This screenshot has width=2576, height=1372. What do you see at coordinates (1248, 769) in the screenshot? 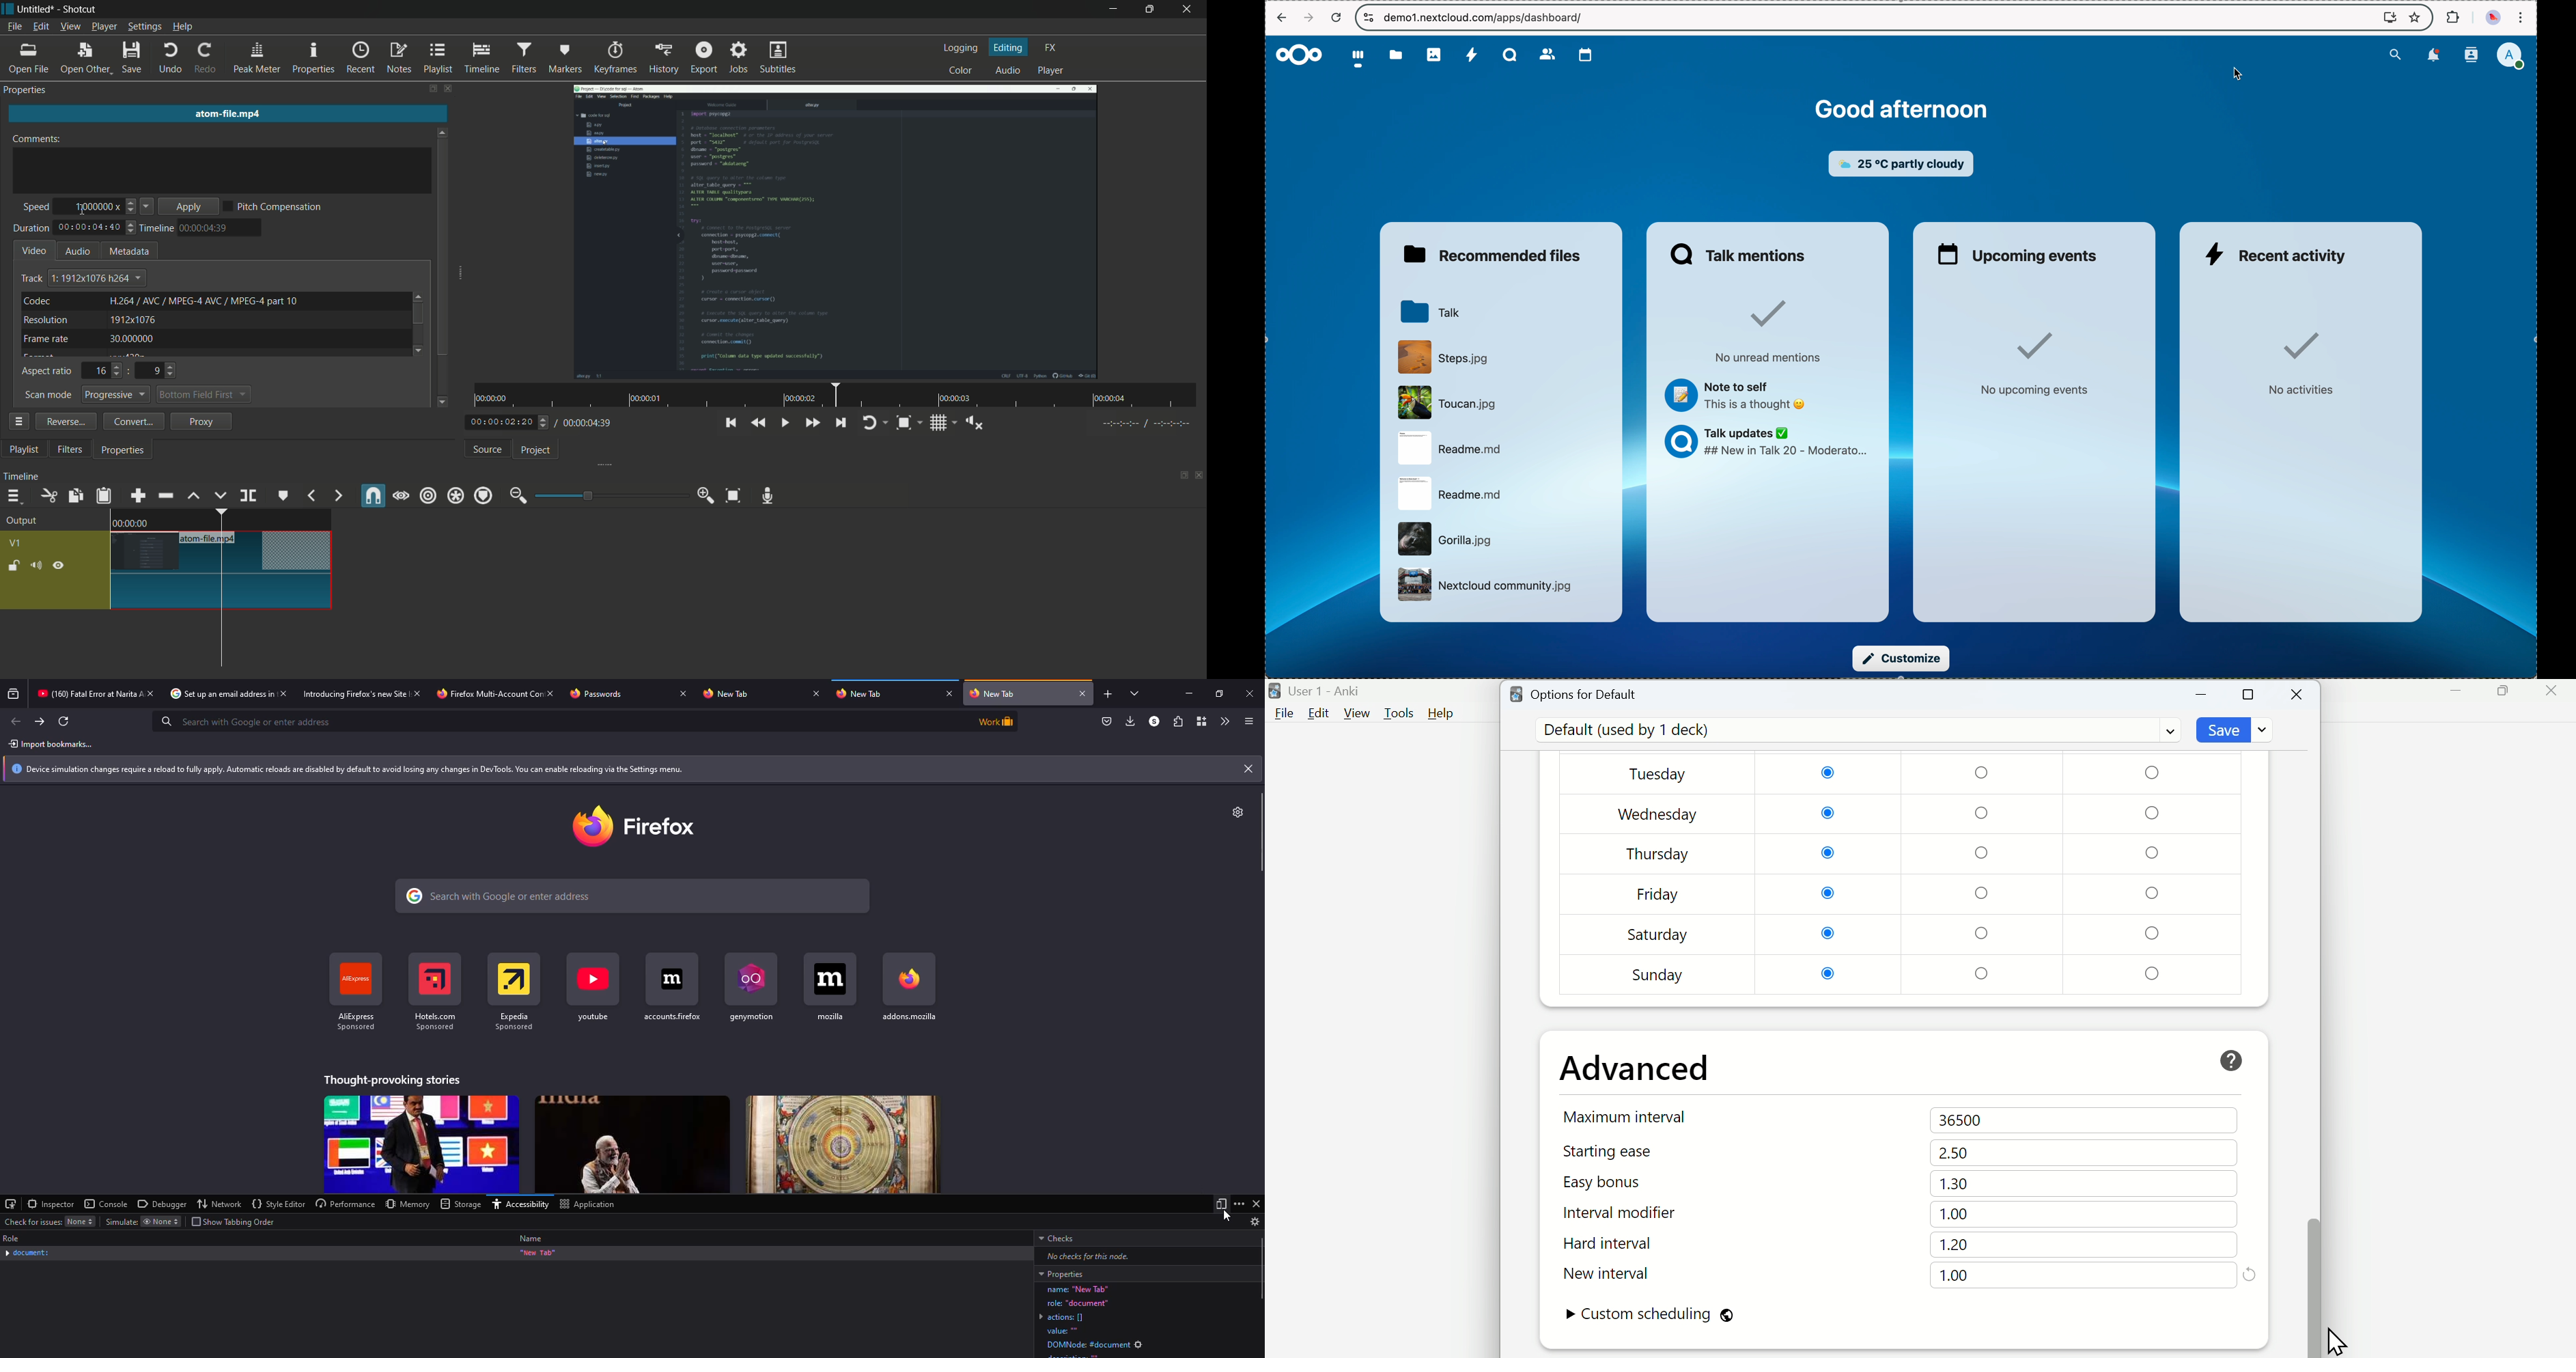
I see `close` at bounding box center [1248, 769].